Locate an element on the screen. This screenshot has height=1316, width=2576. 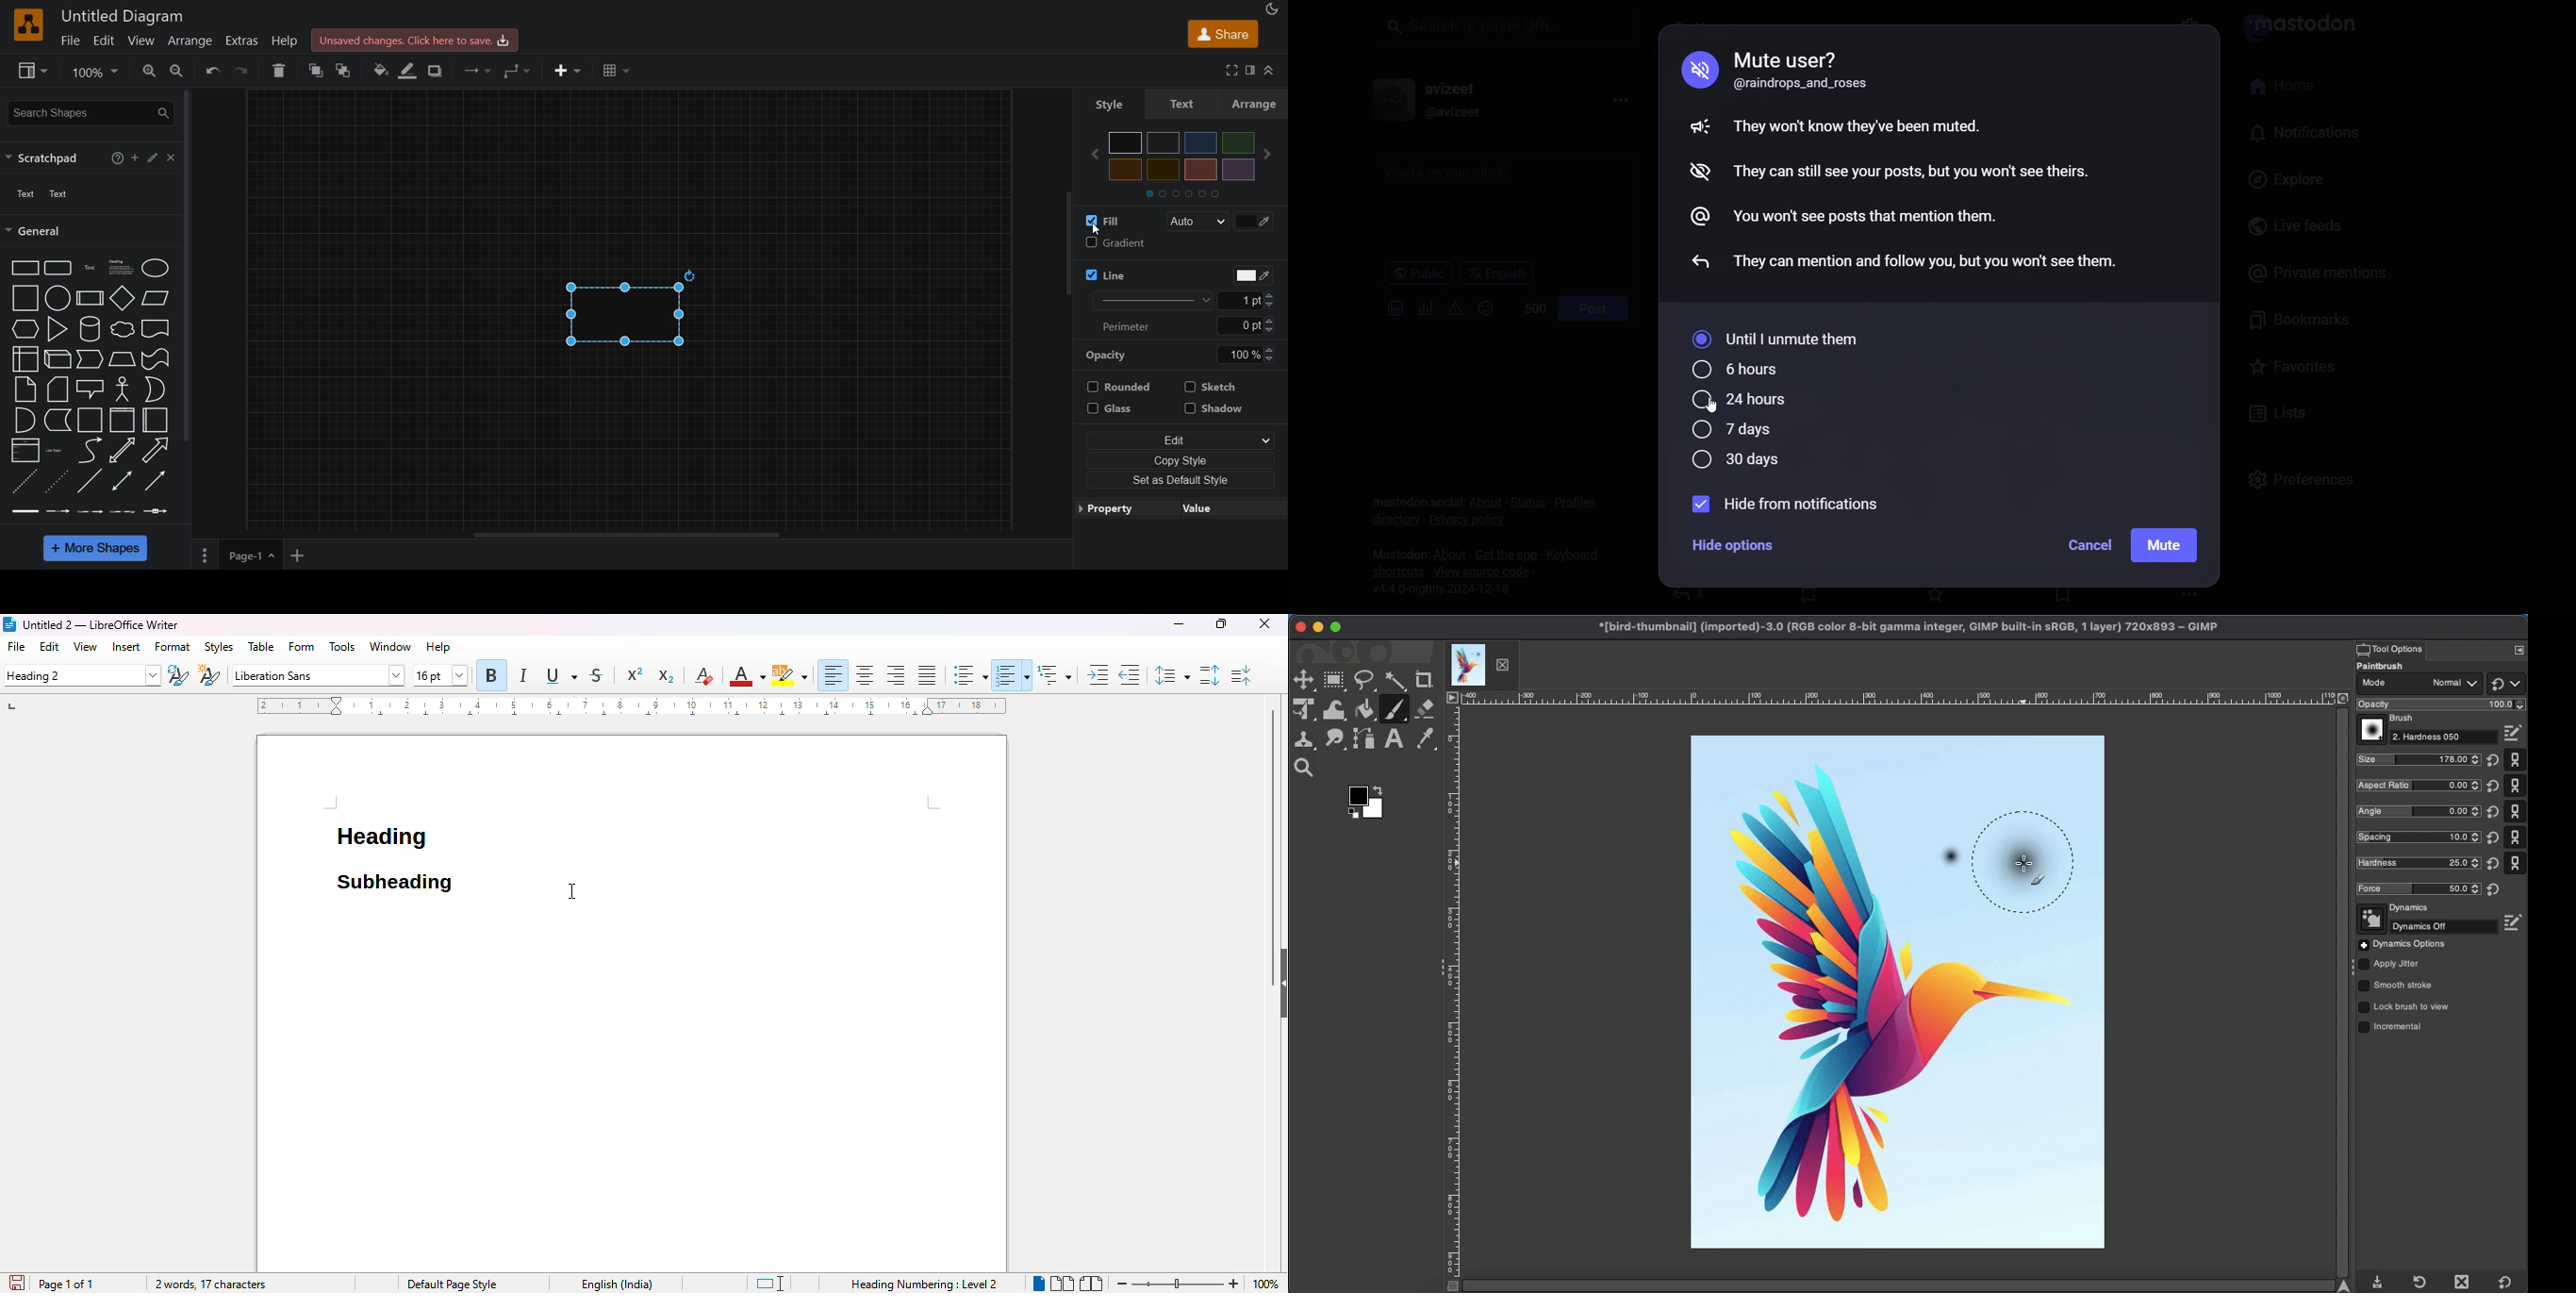
font color is located at coordinates (746, 677).